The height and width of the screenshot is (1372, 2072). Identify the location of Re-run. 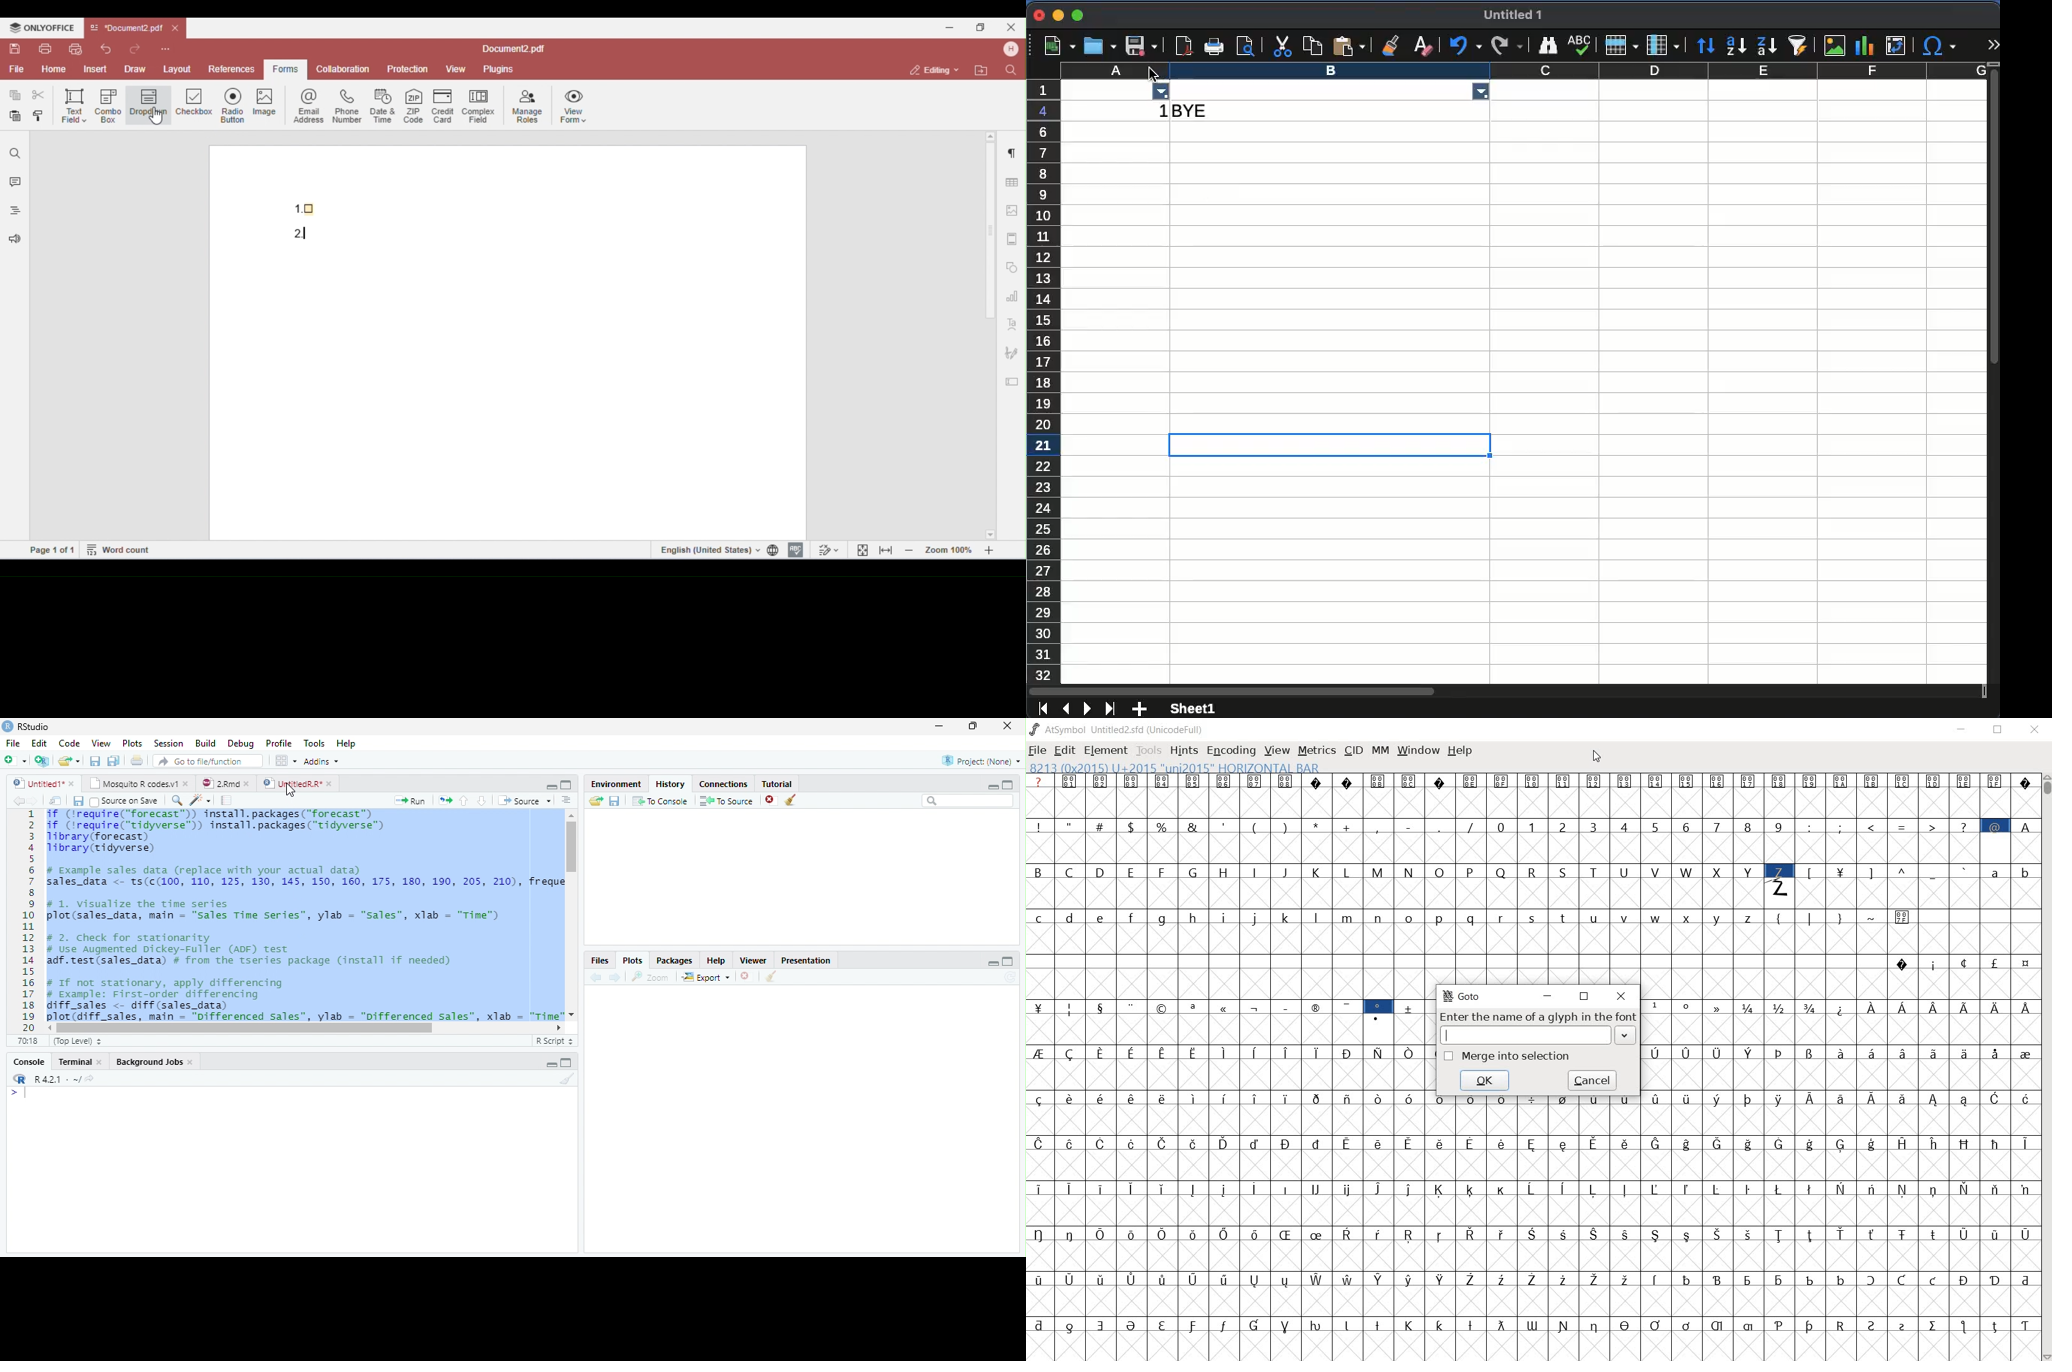
(444, 801).